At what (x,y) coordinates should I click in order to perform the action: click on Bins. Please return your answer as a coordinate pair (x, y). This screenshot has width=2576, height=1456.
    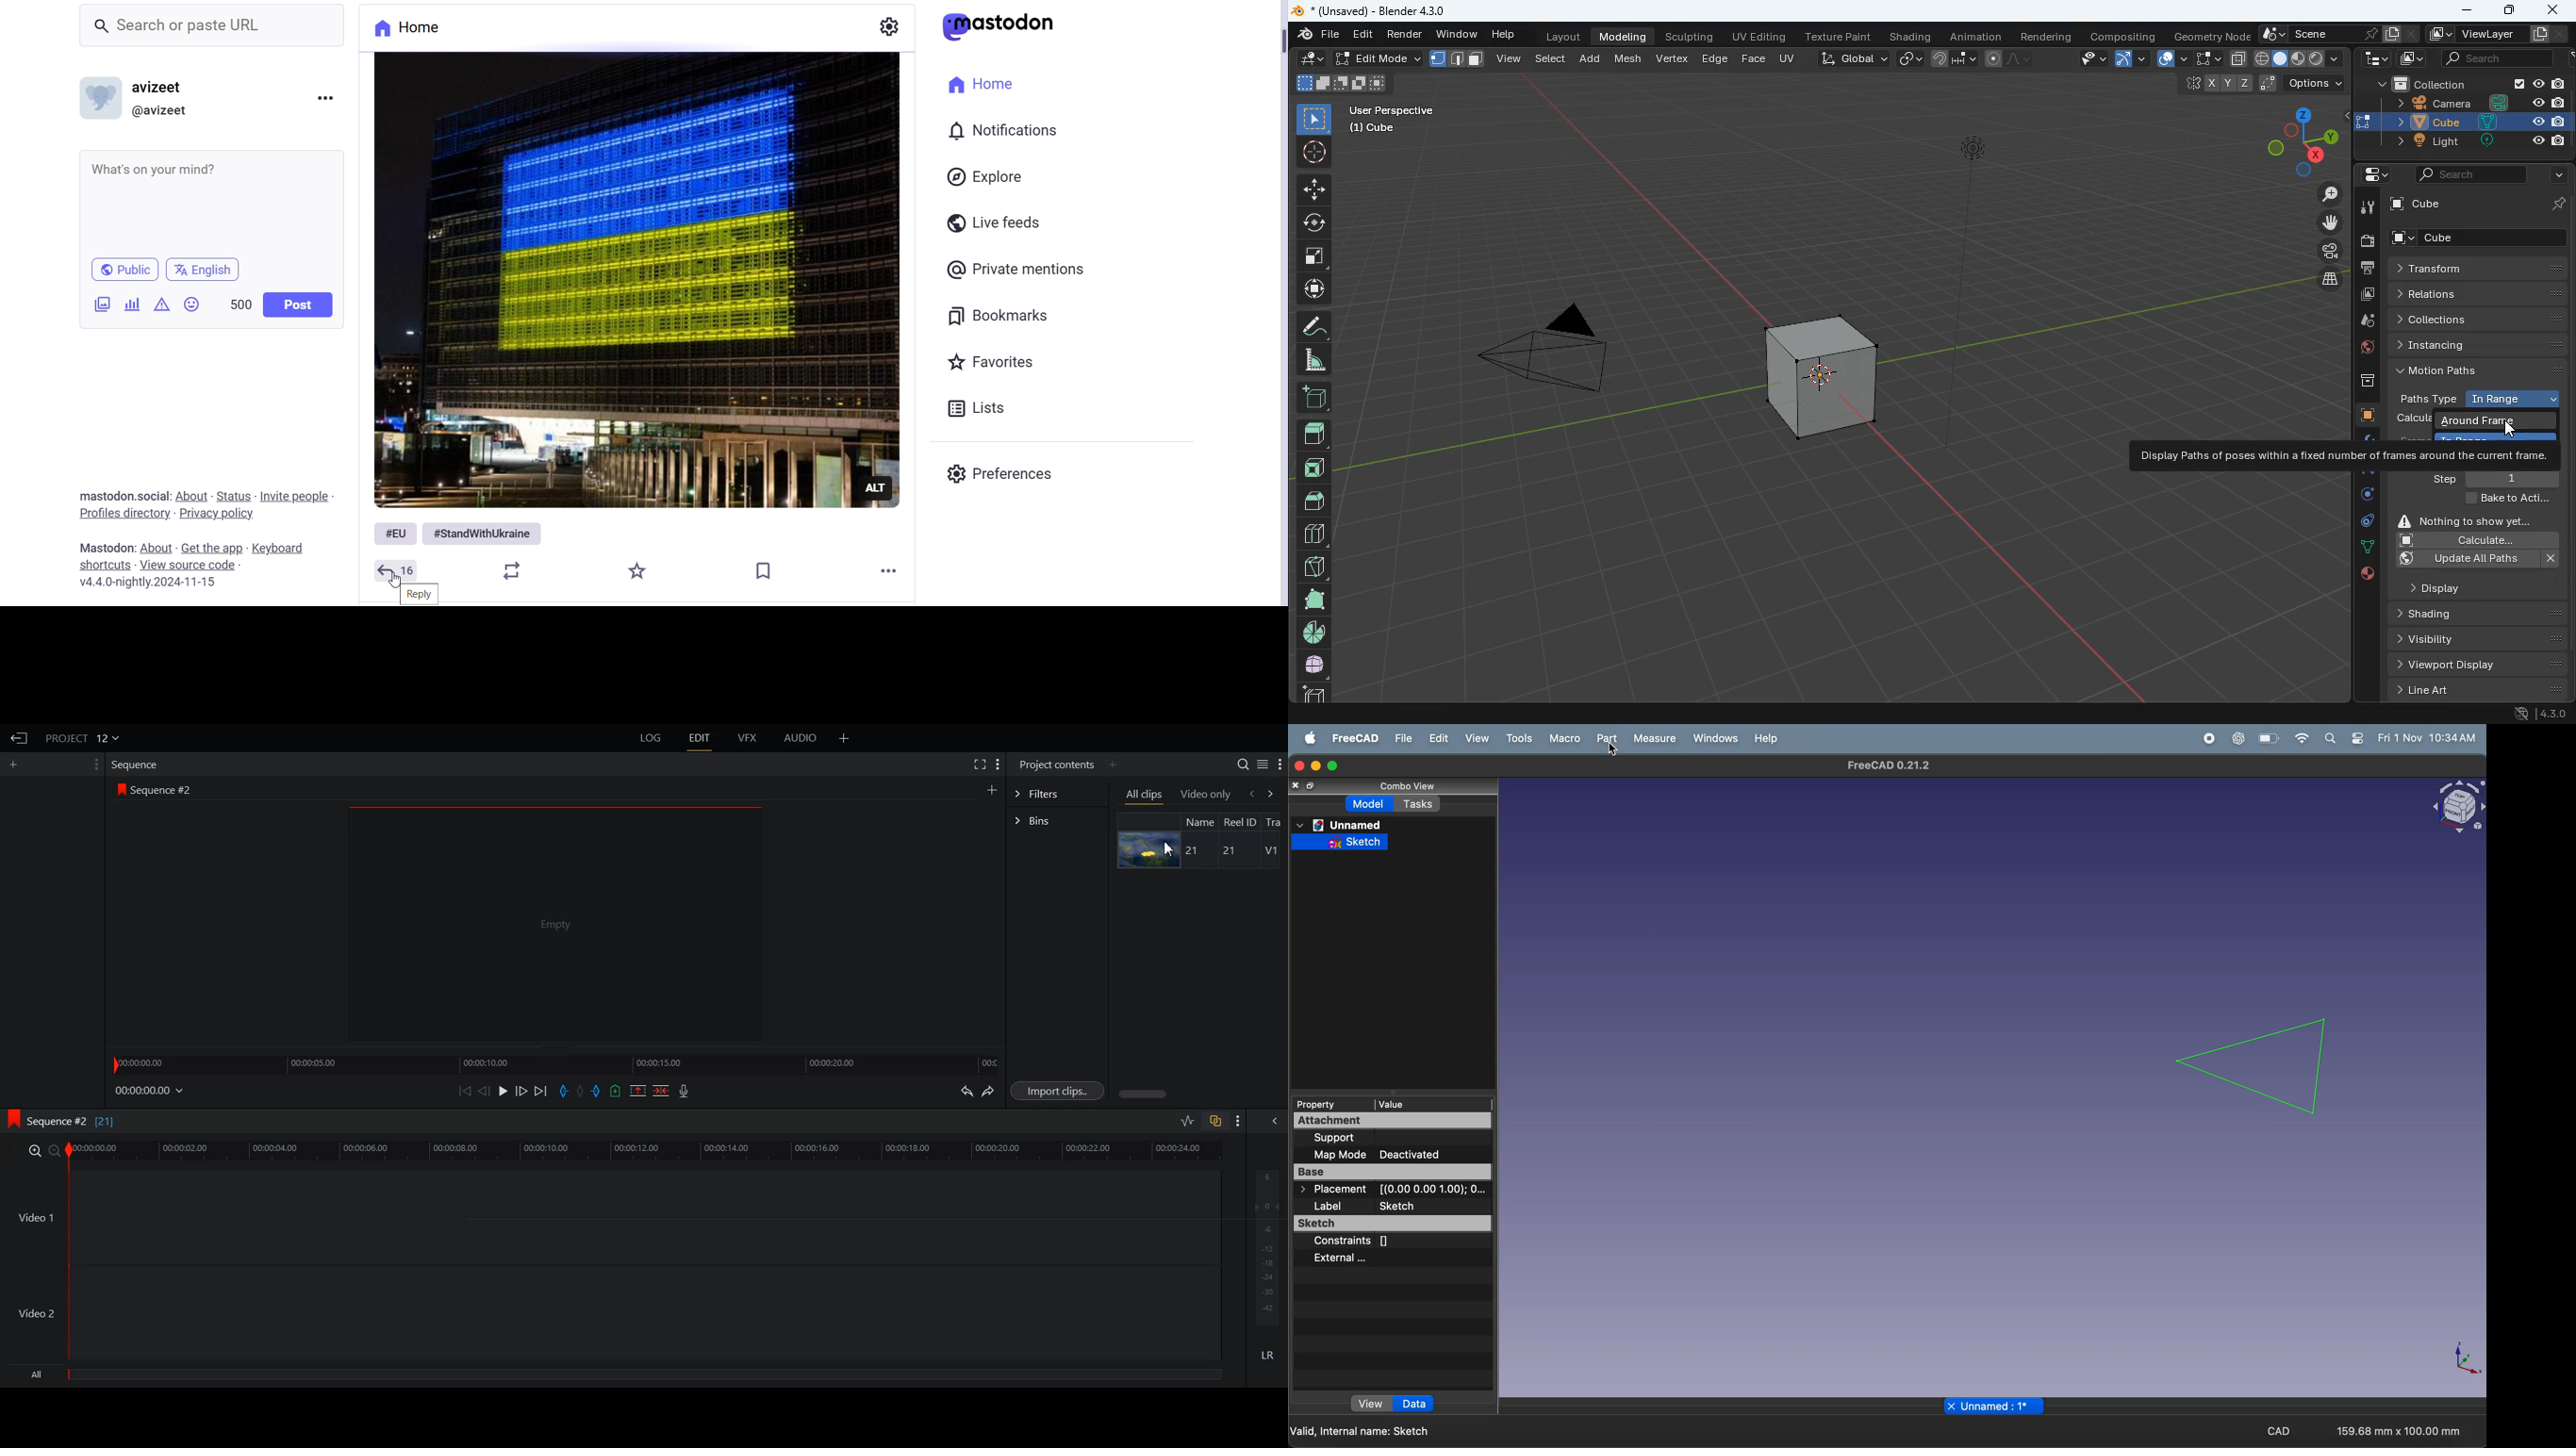
    Looking at the image, I should click on (1057, 821).